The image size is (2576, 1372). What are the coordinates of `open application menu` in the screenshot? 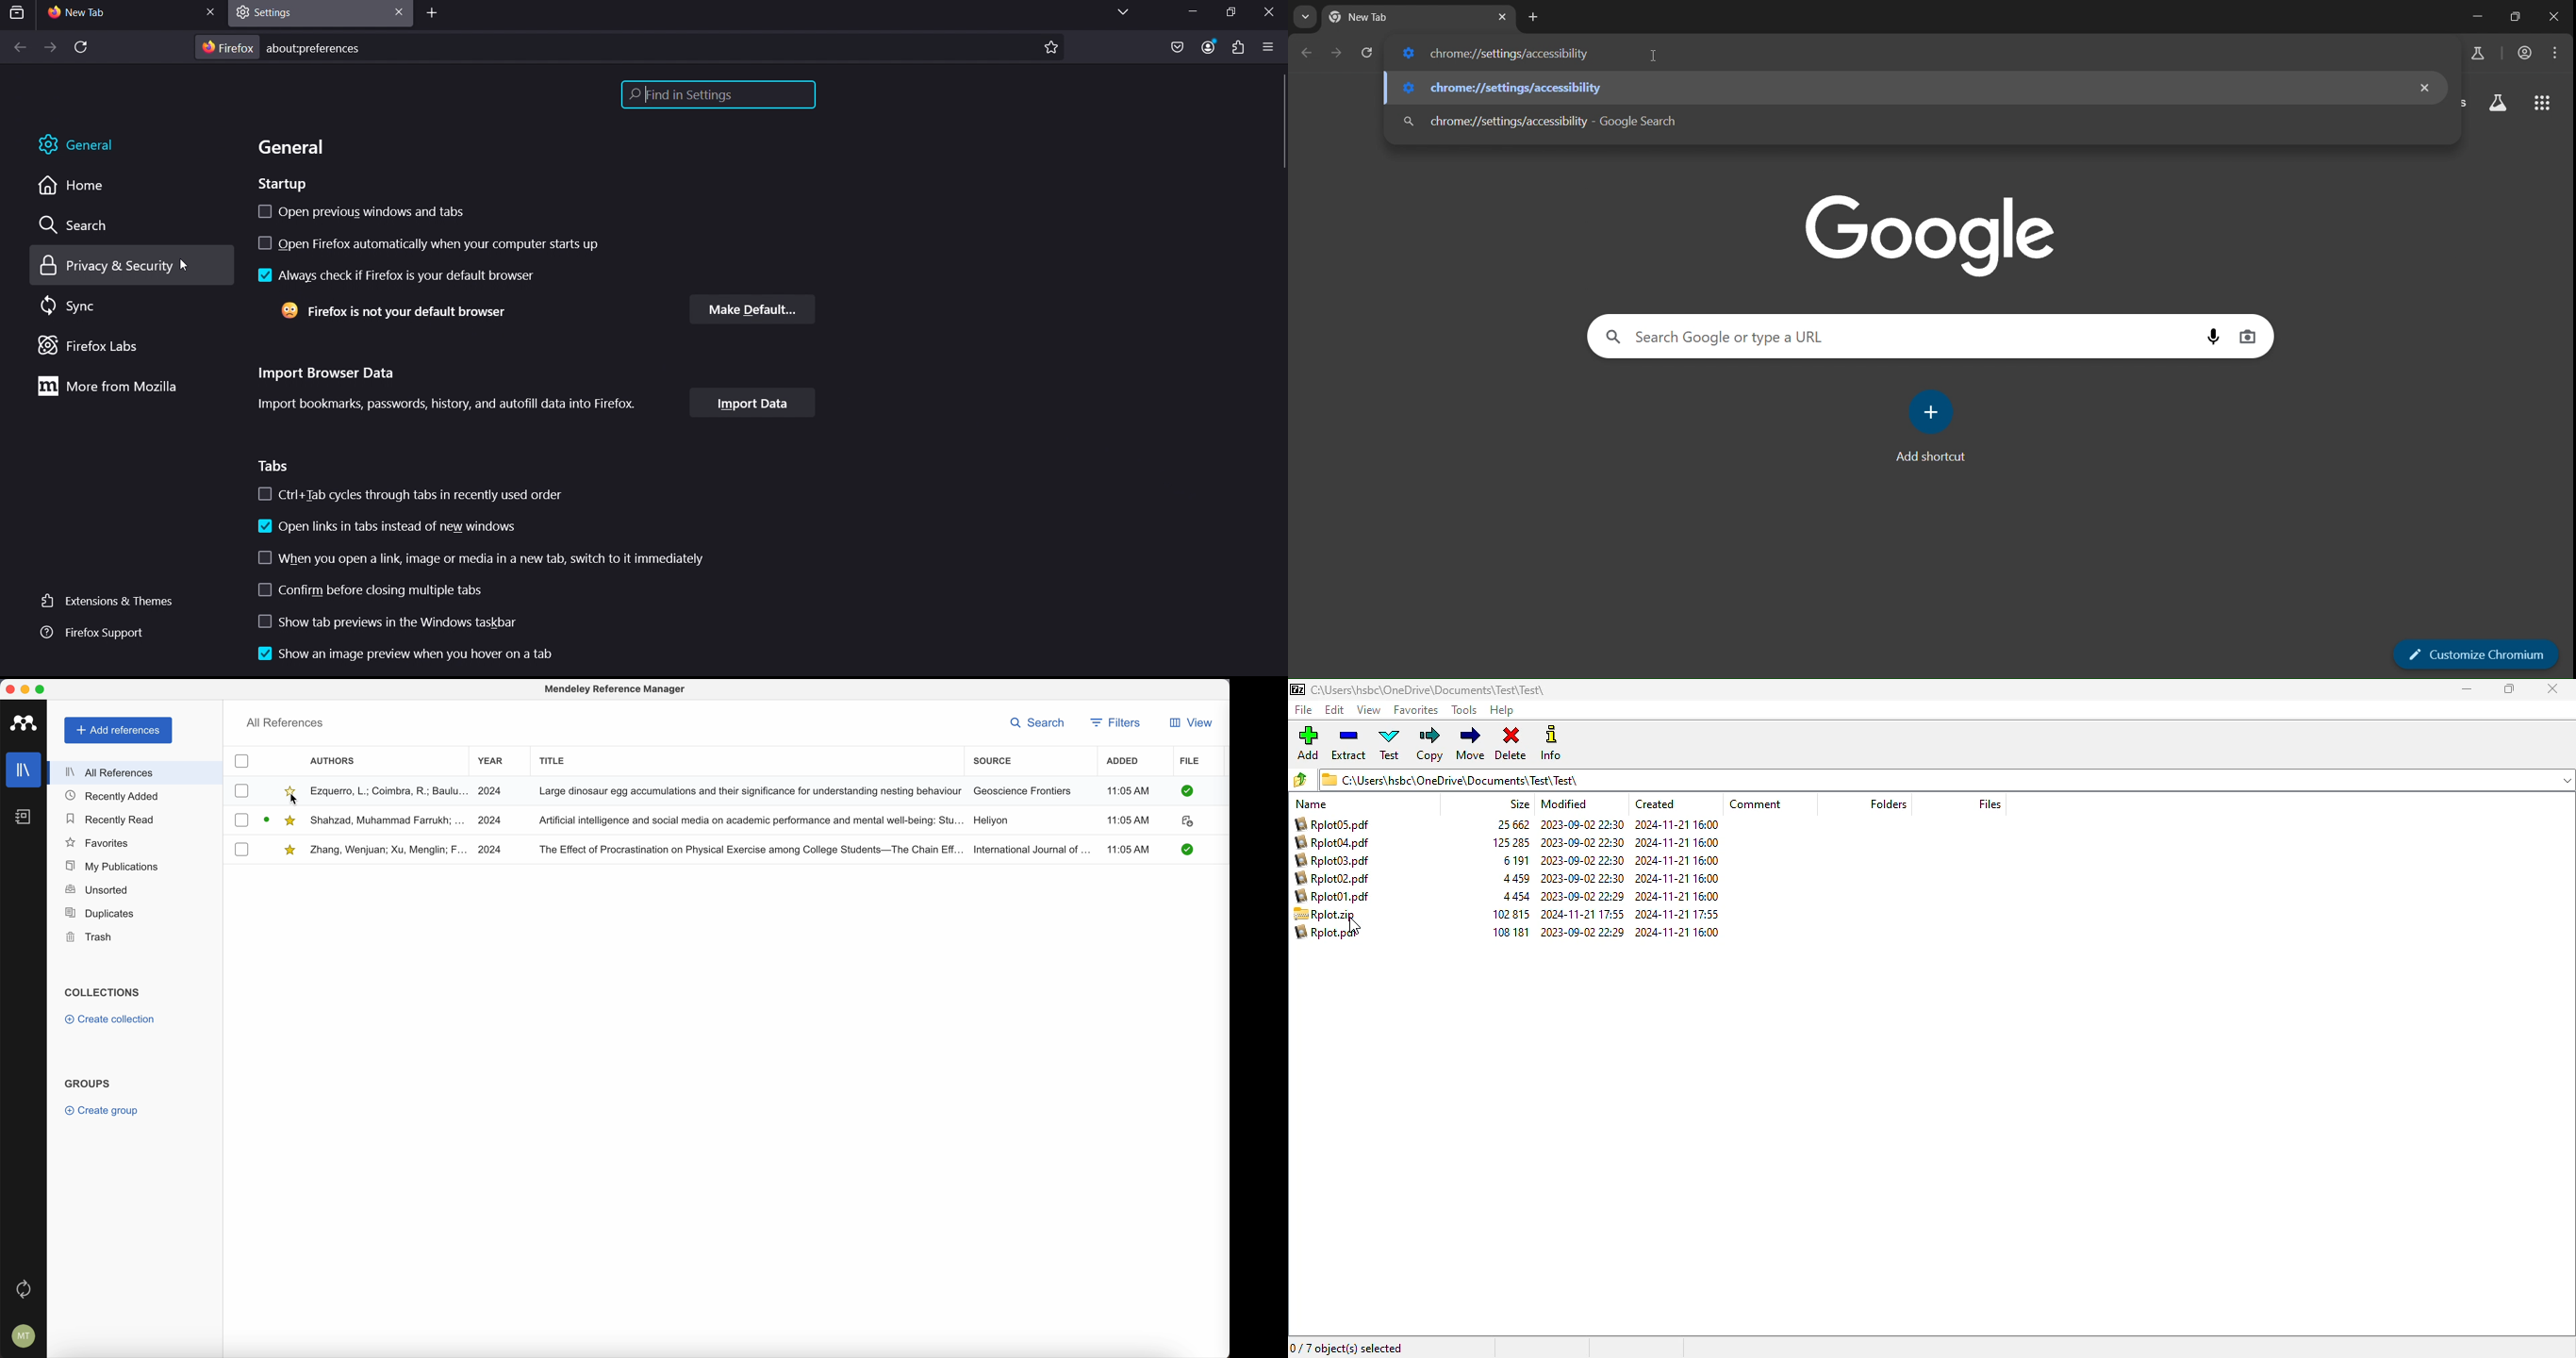 It's located at (1269, 47).